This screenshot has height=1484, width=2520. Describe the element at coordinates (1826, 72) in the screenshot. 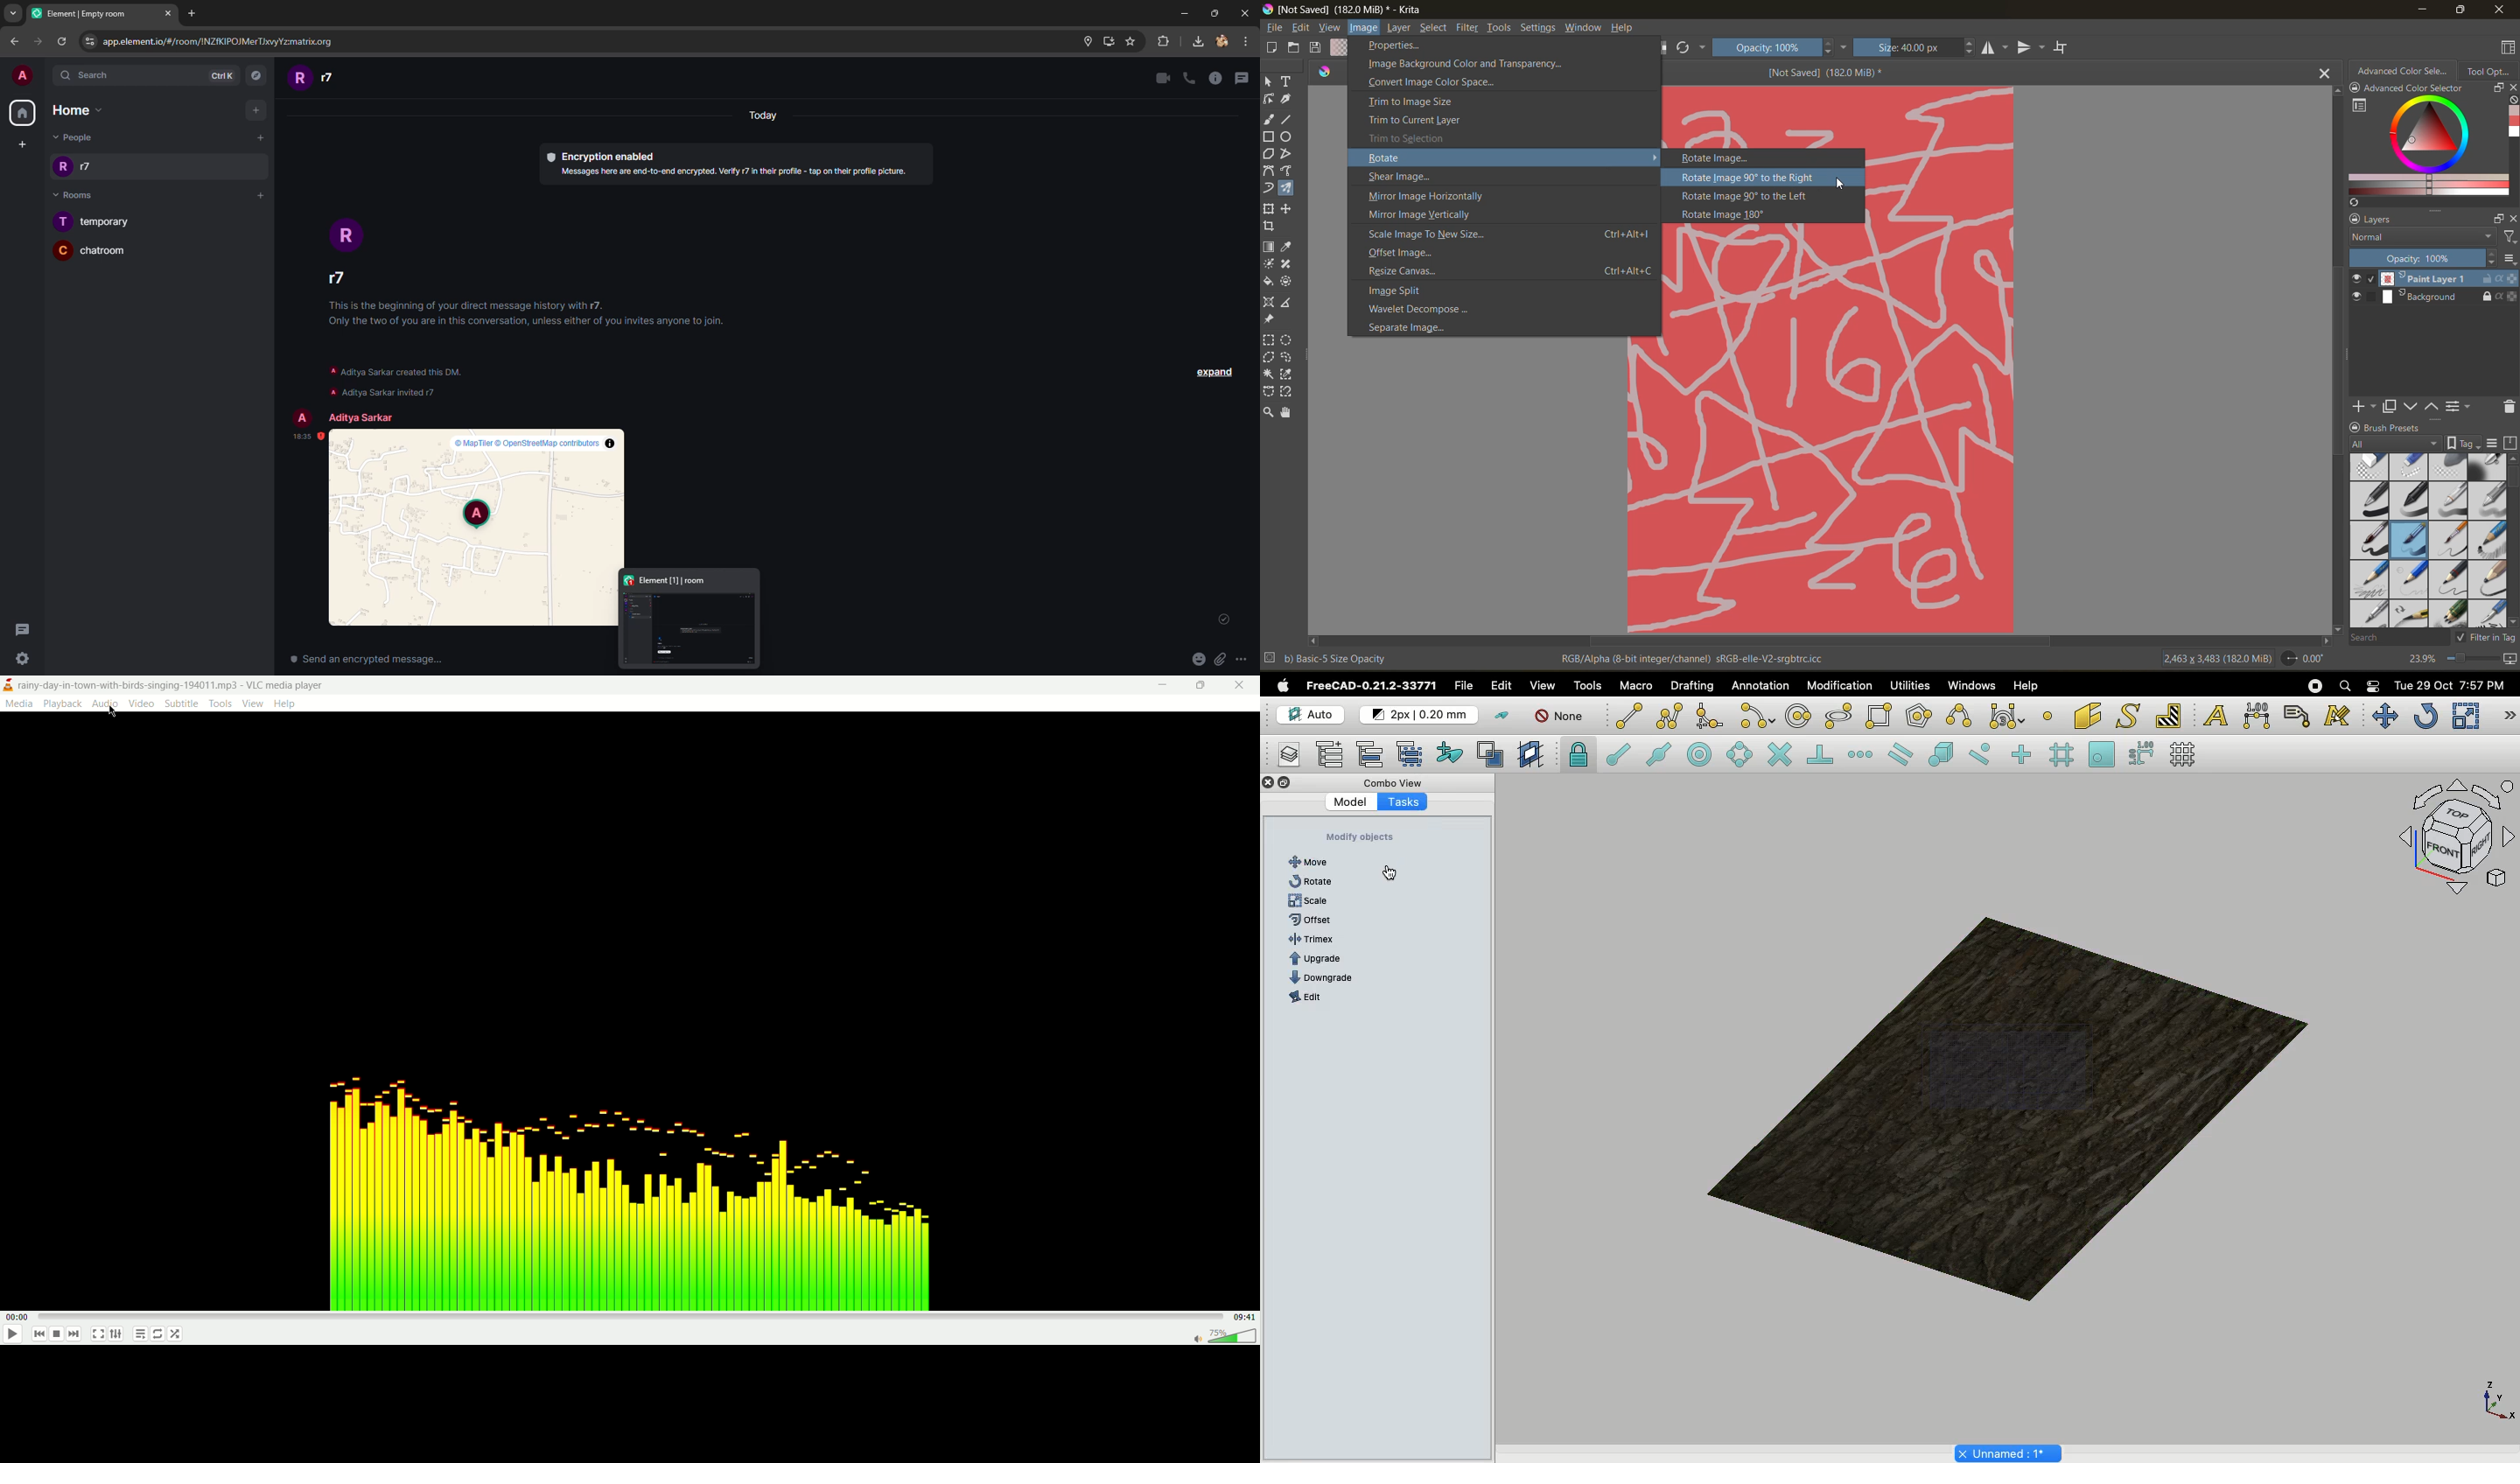

I see `[Not Saved] (182.0 MiB) *` at that location.